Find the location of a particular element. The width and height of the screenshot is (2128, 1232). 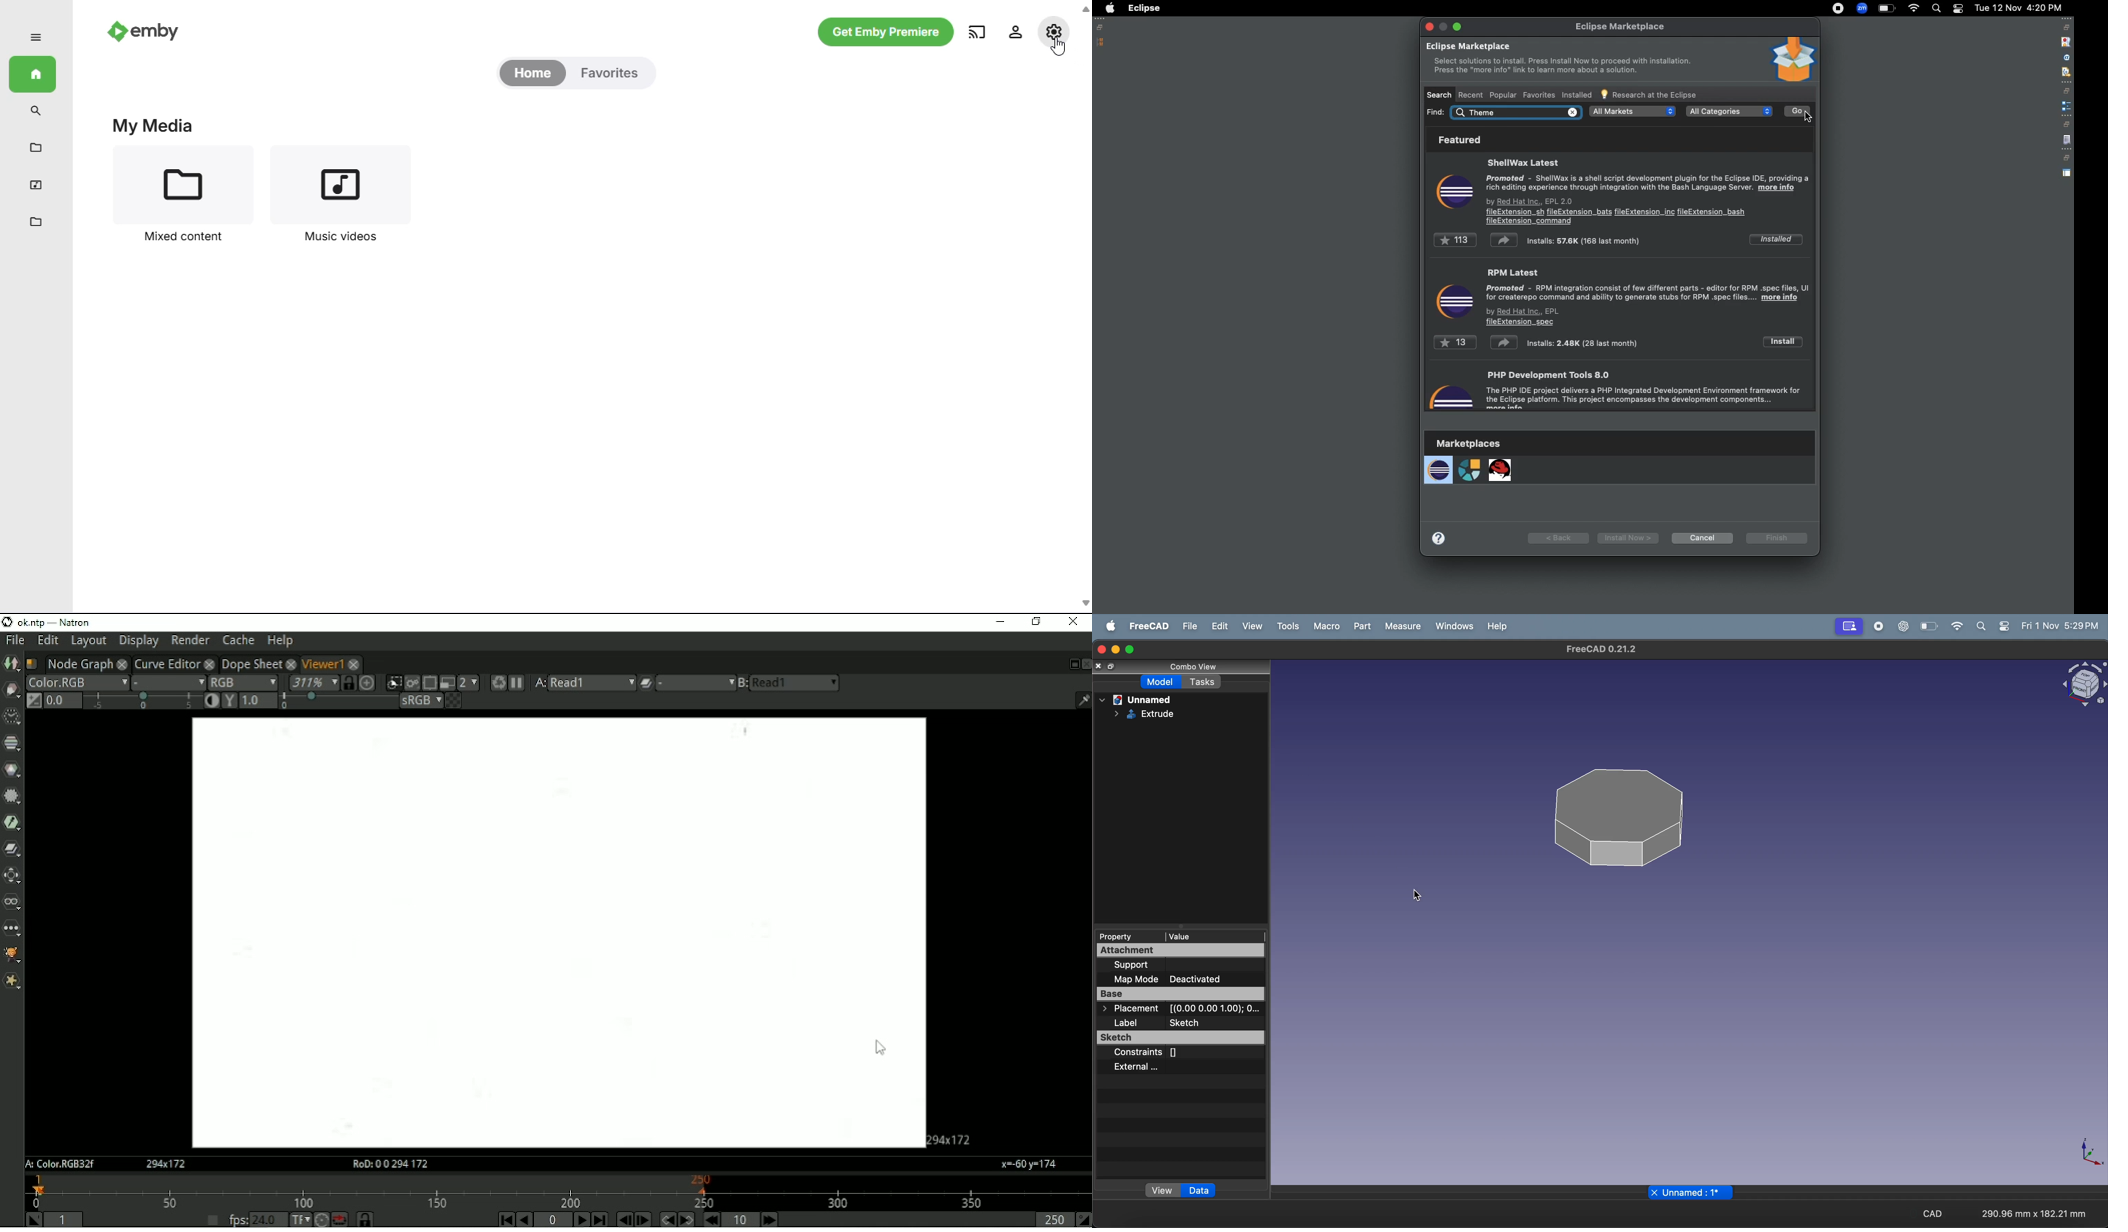

mixed content is located at coordinates (185, 197).